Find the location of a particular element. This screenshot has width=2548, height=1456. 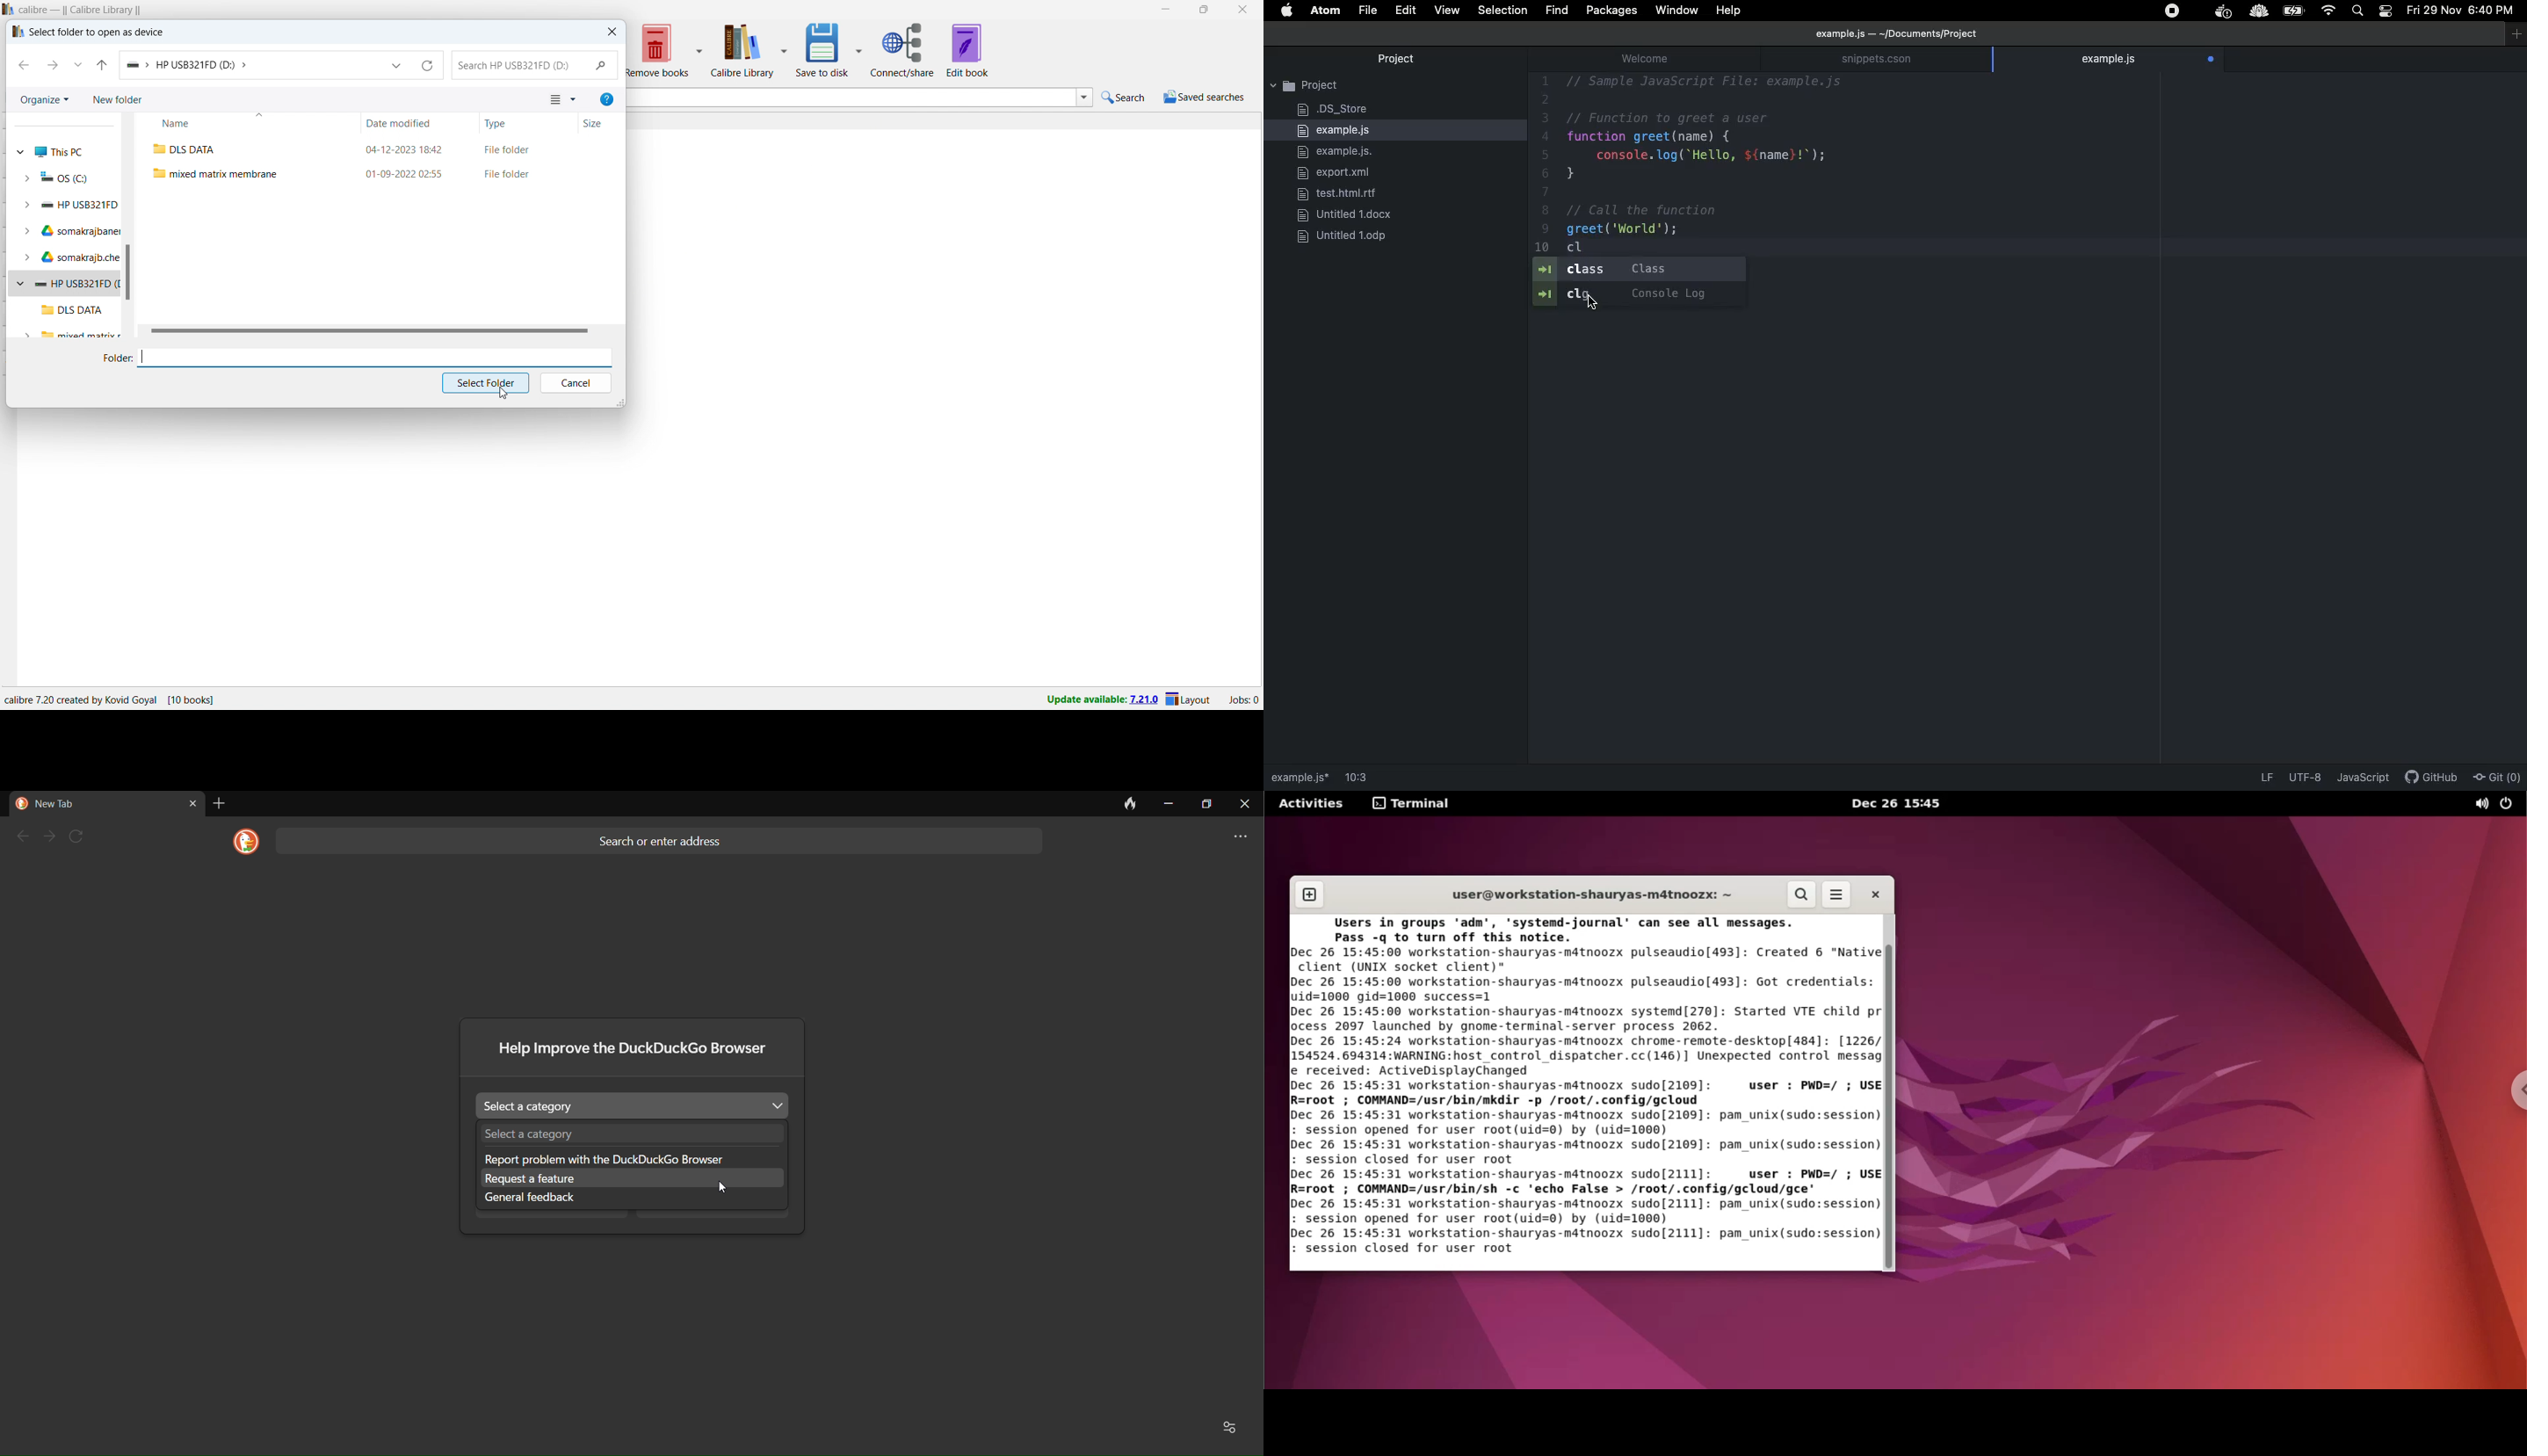

minimize is located at coordinates (1165, 10).